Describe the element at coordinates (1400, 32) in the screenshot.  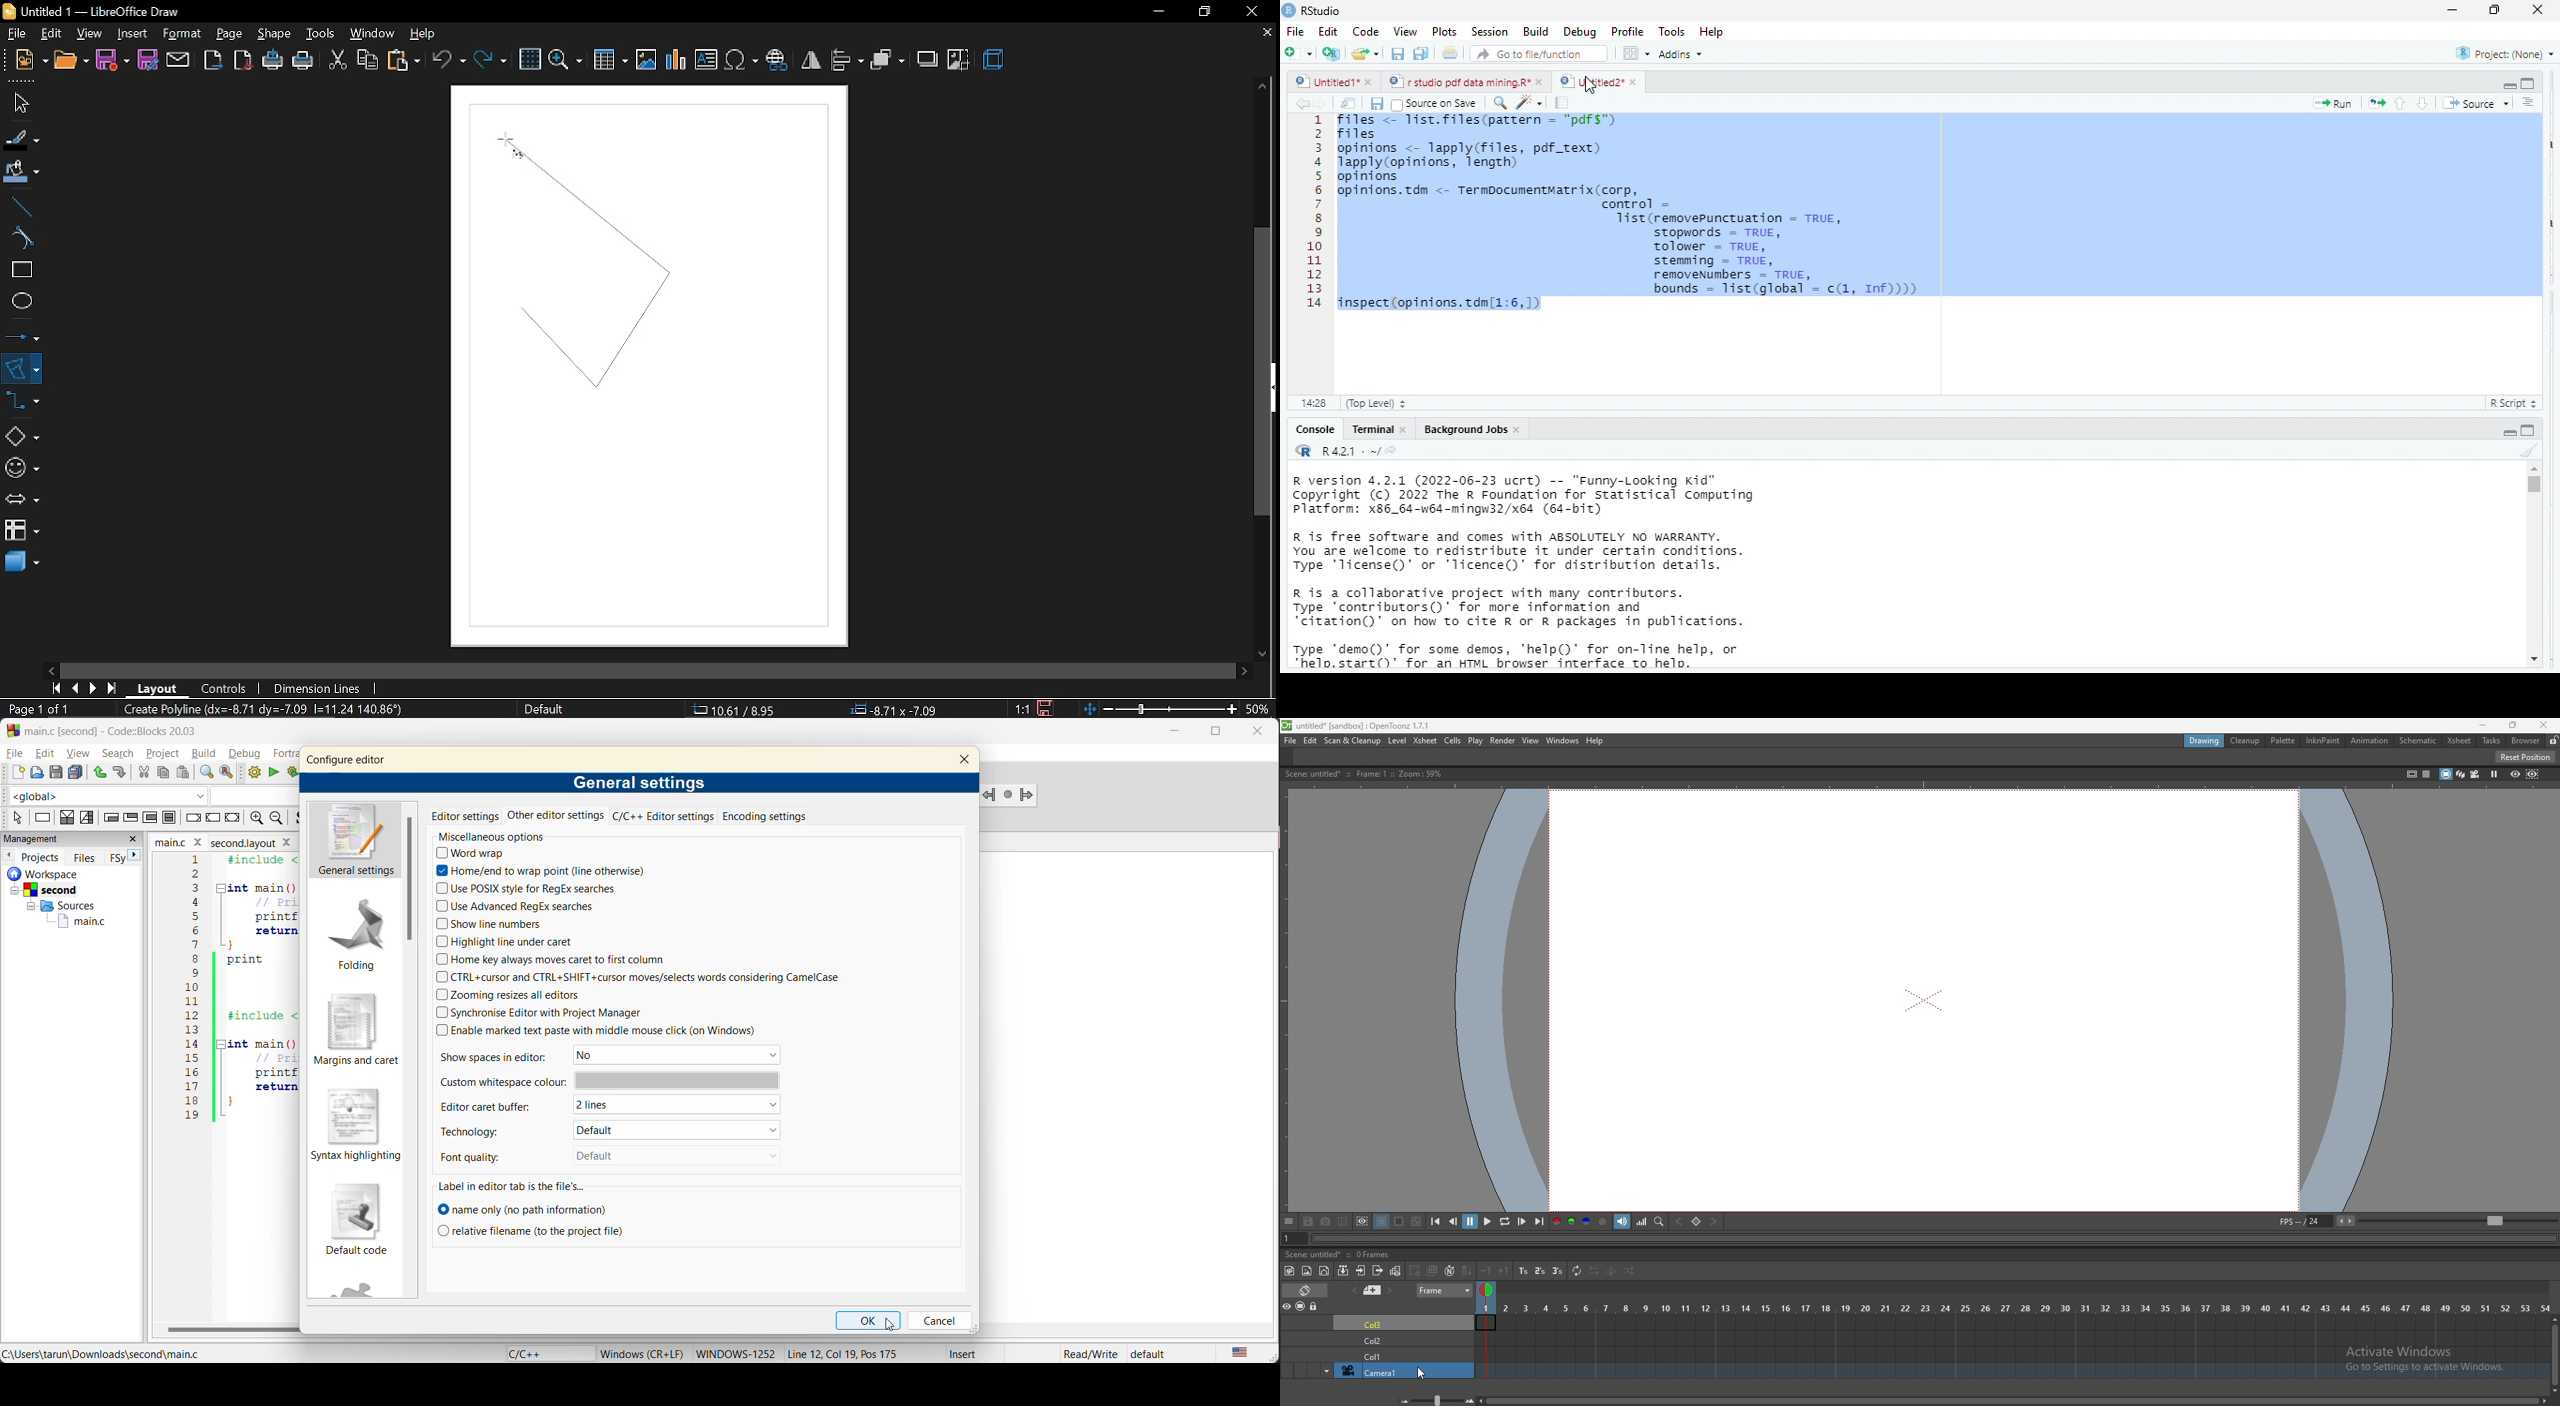
I see `view` at that location.